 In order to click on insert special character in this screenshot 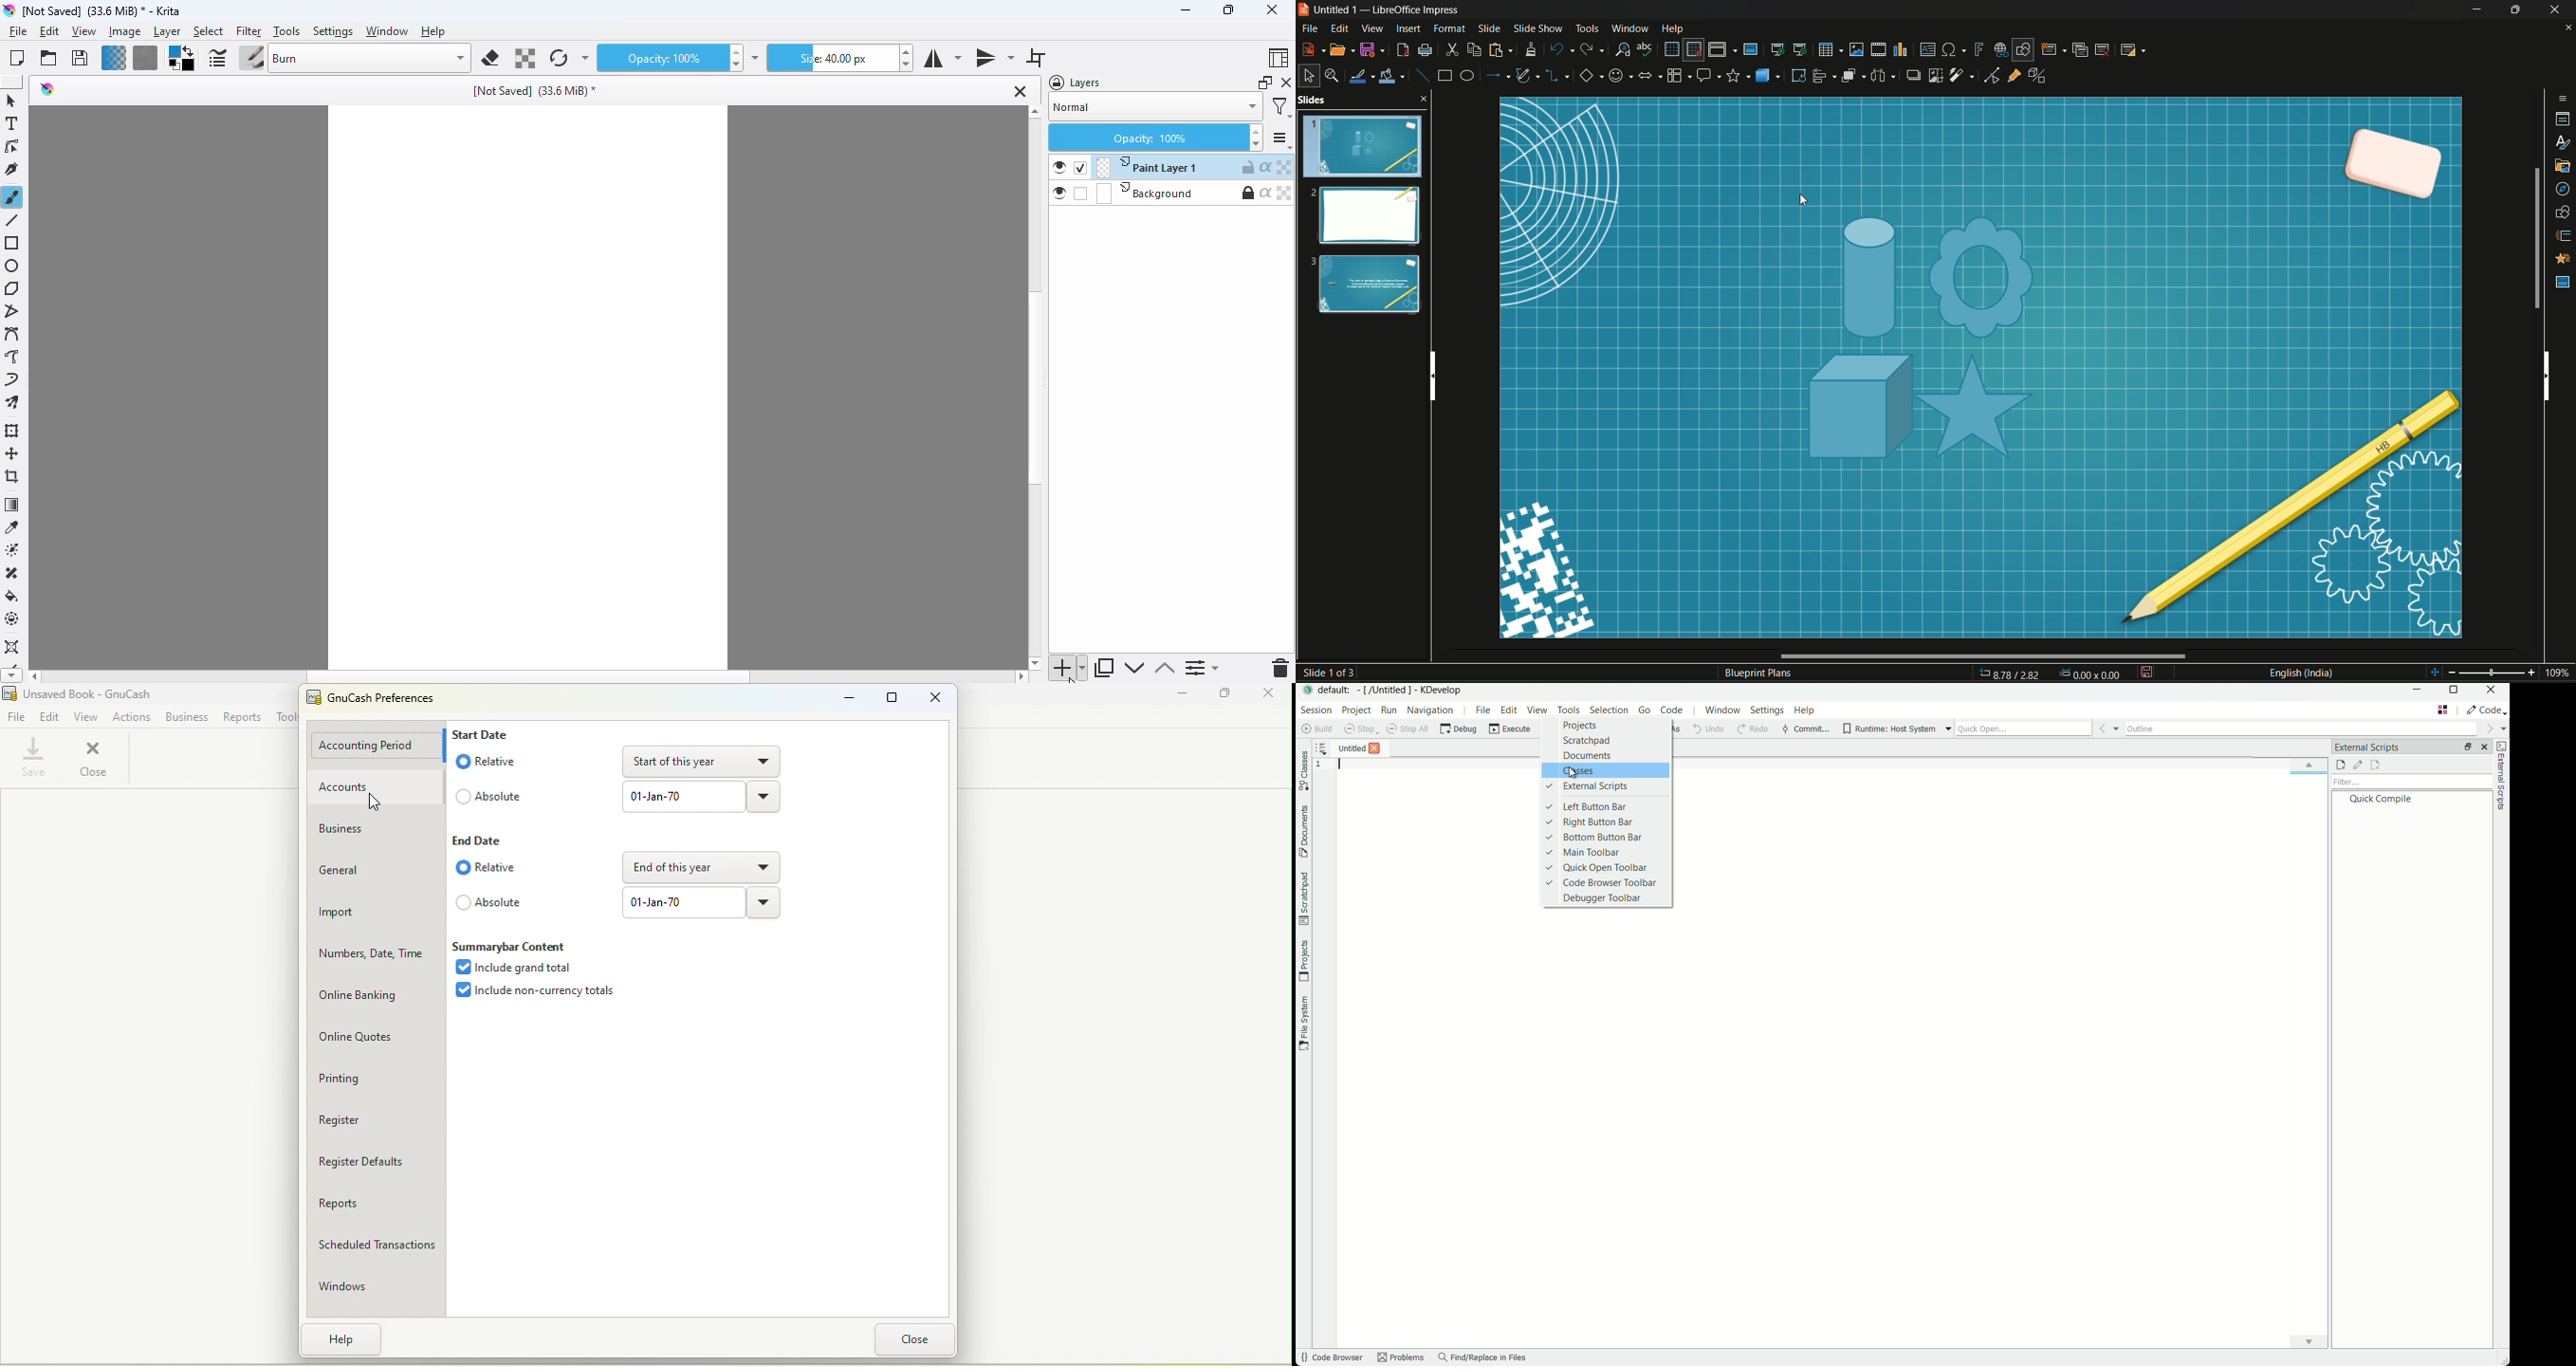, I will do `click(1954, 49)`.